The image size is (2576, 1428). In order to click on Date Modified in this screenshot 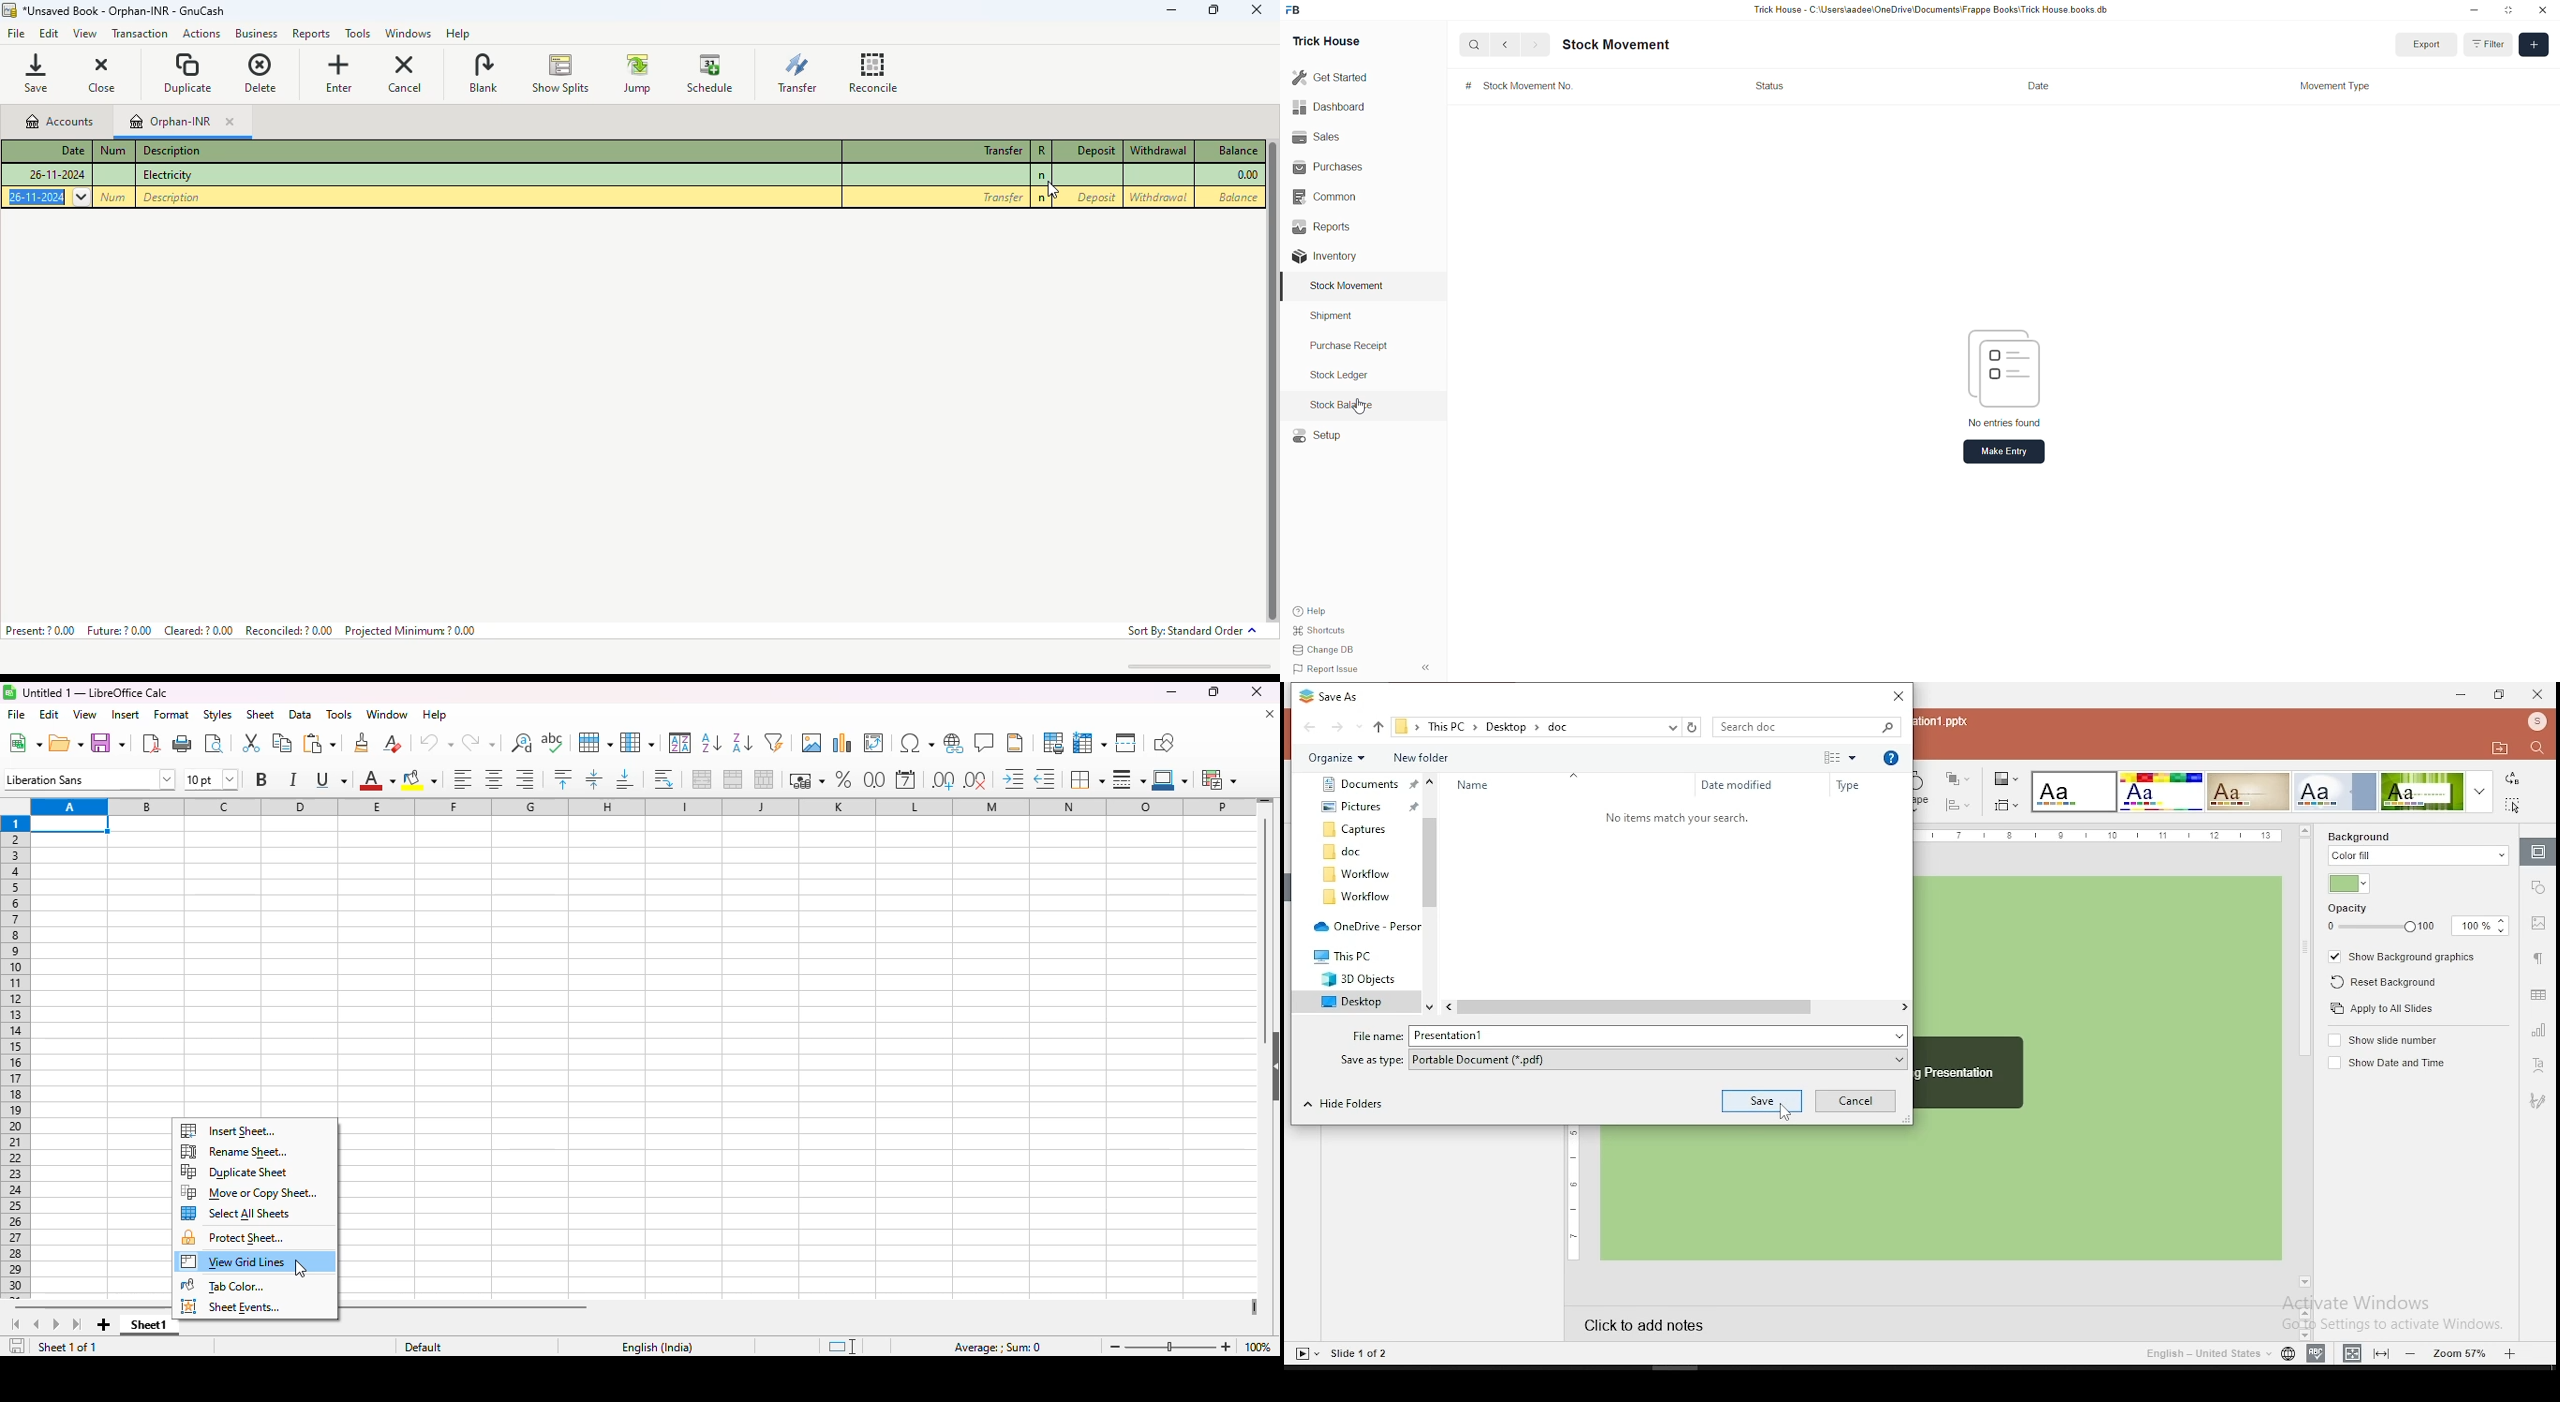, I will do `click(1737, 784)`.